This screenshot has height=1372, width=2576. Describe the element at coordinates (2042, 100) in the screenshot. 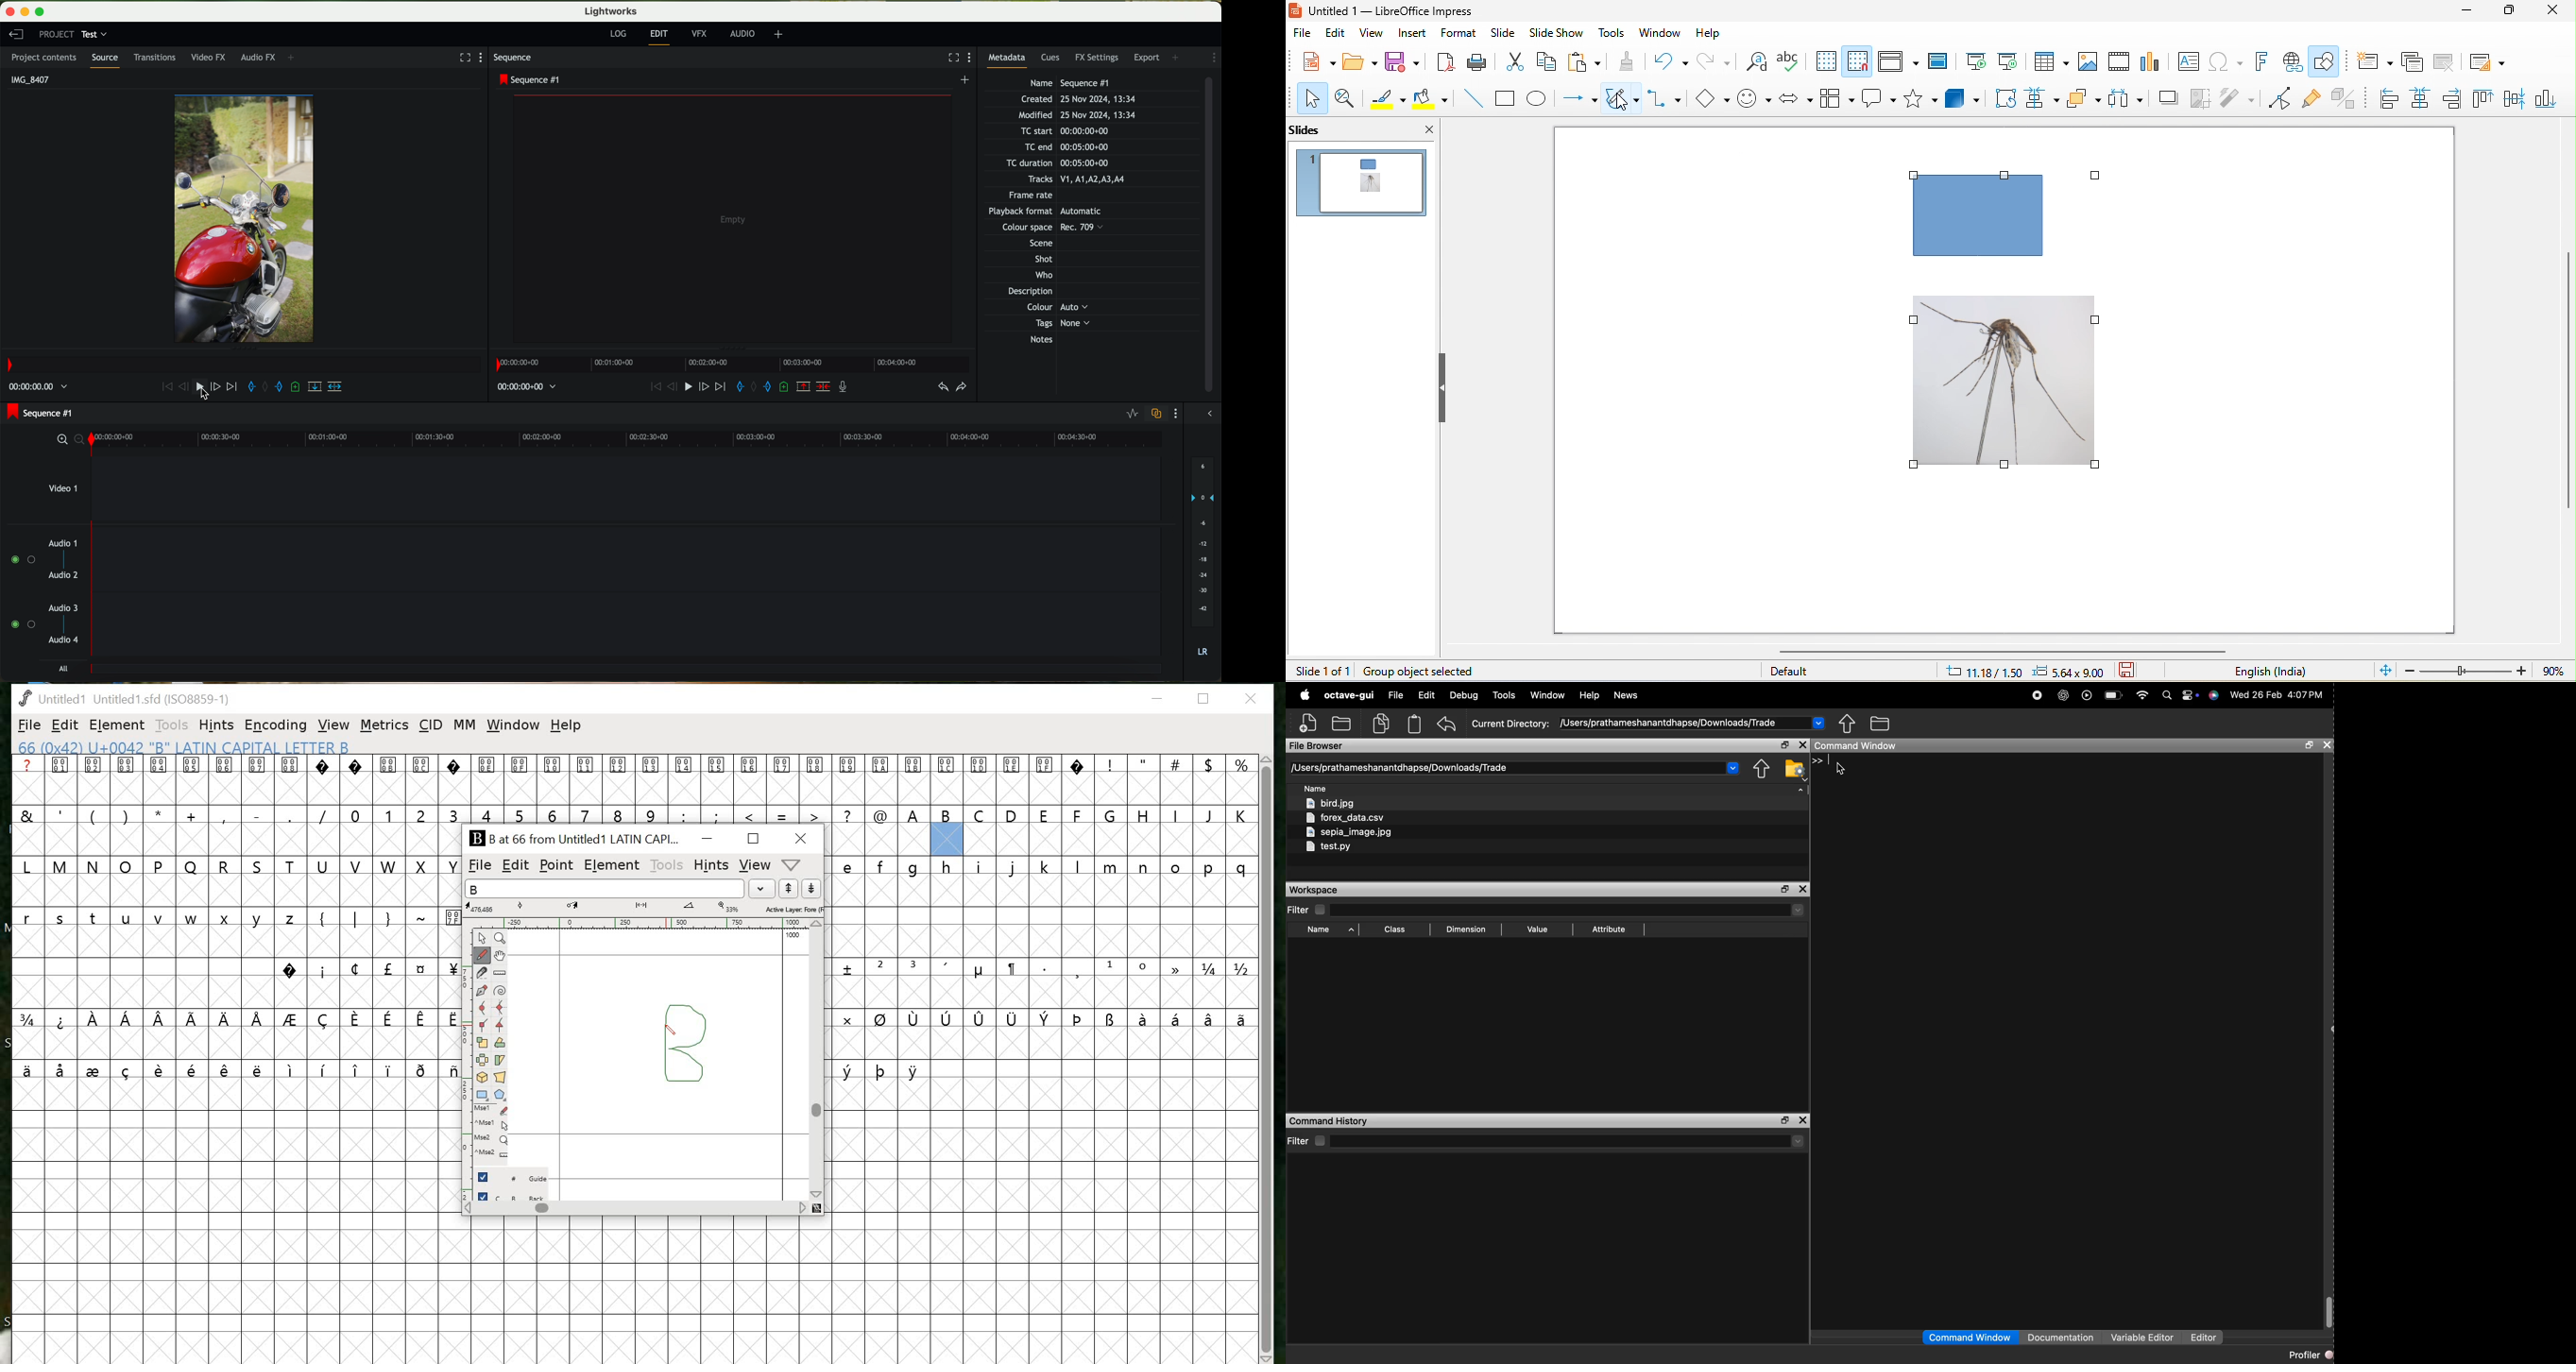

I see `align object` at that location.